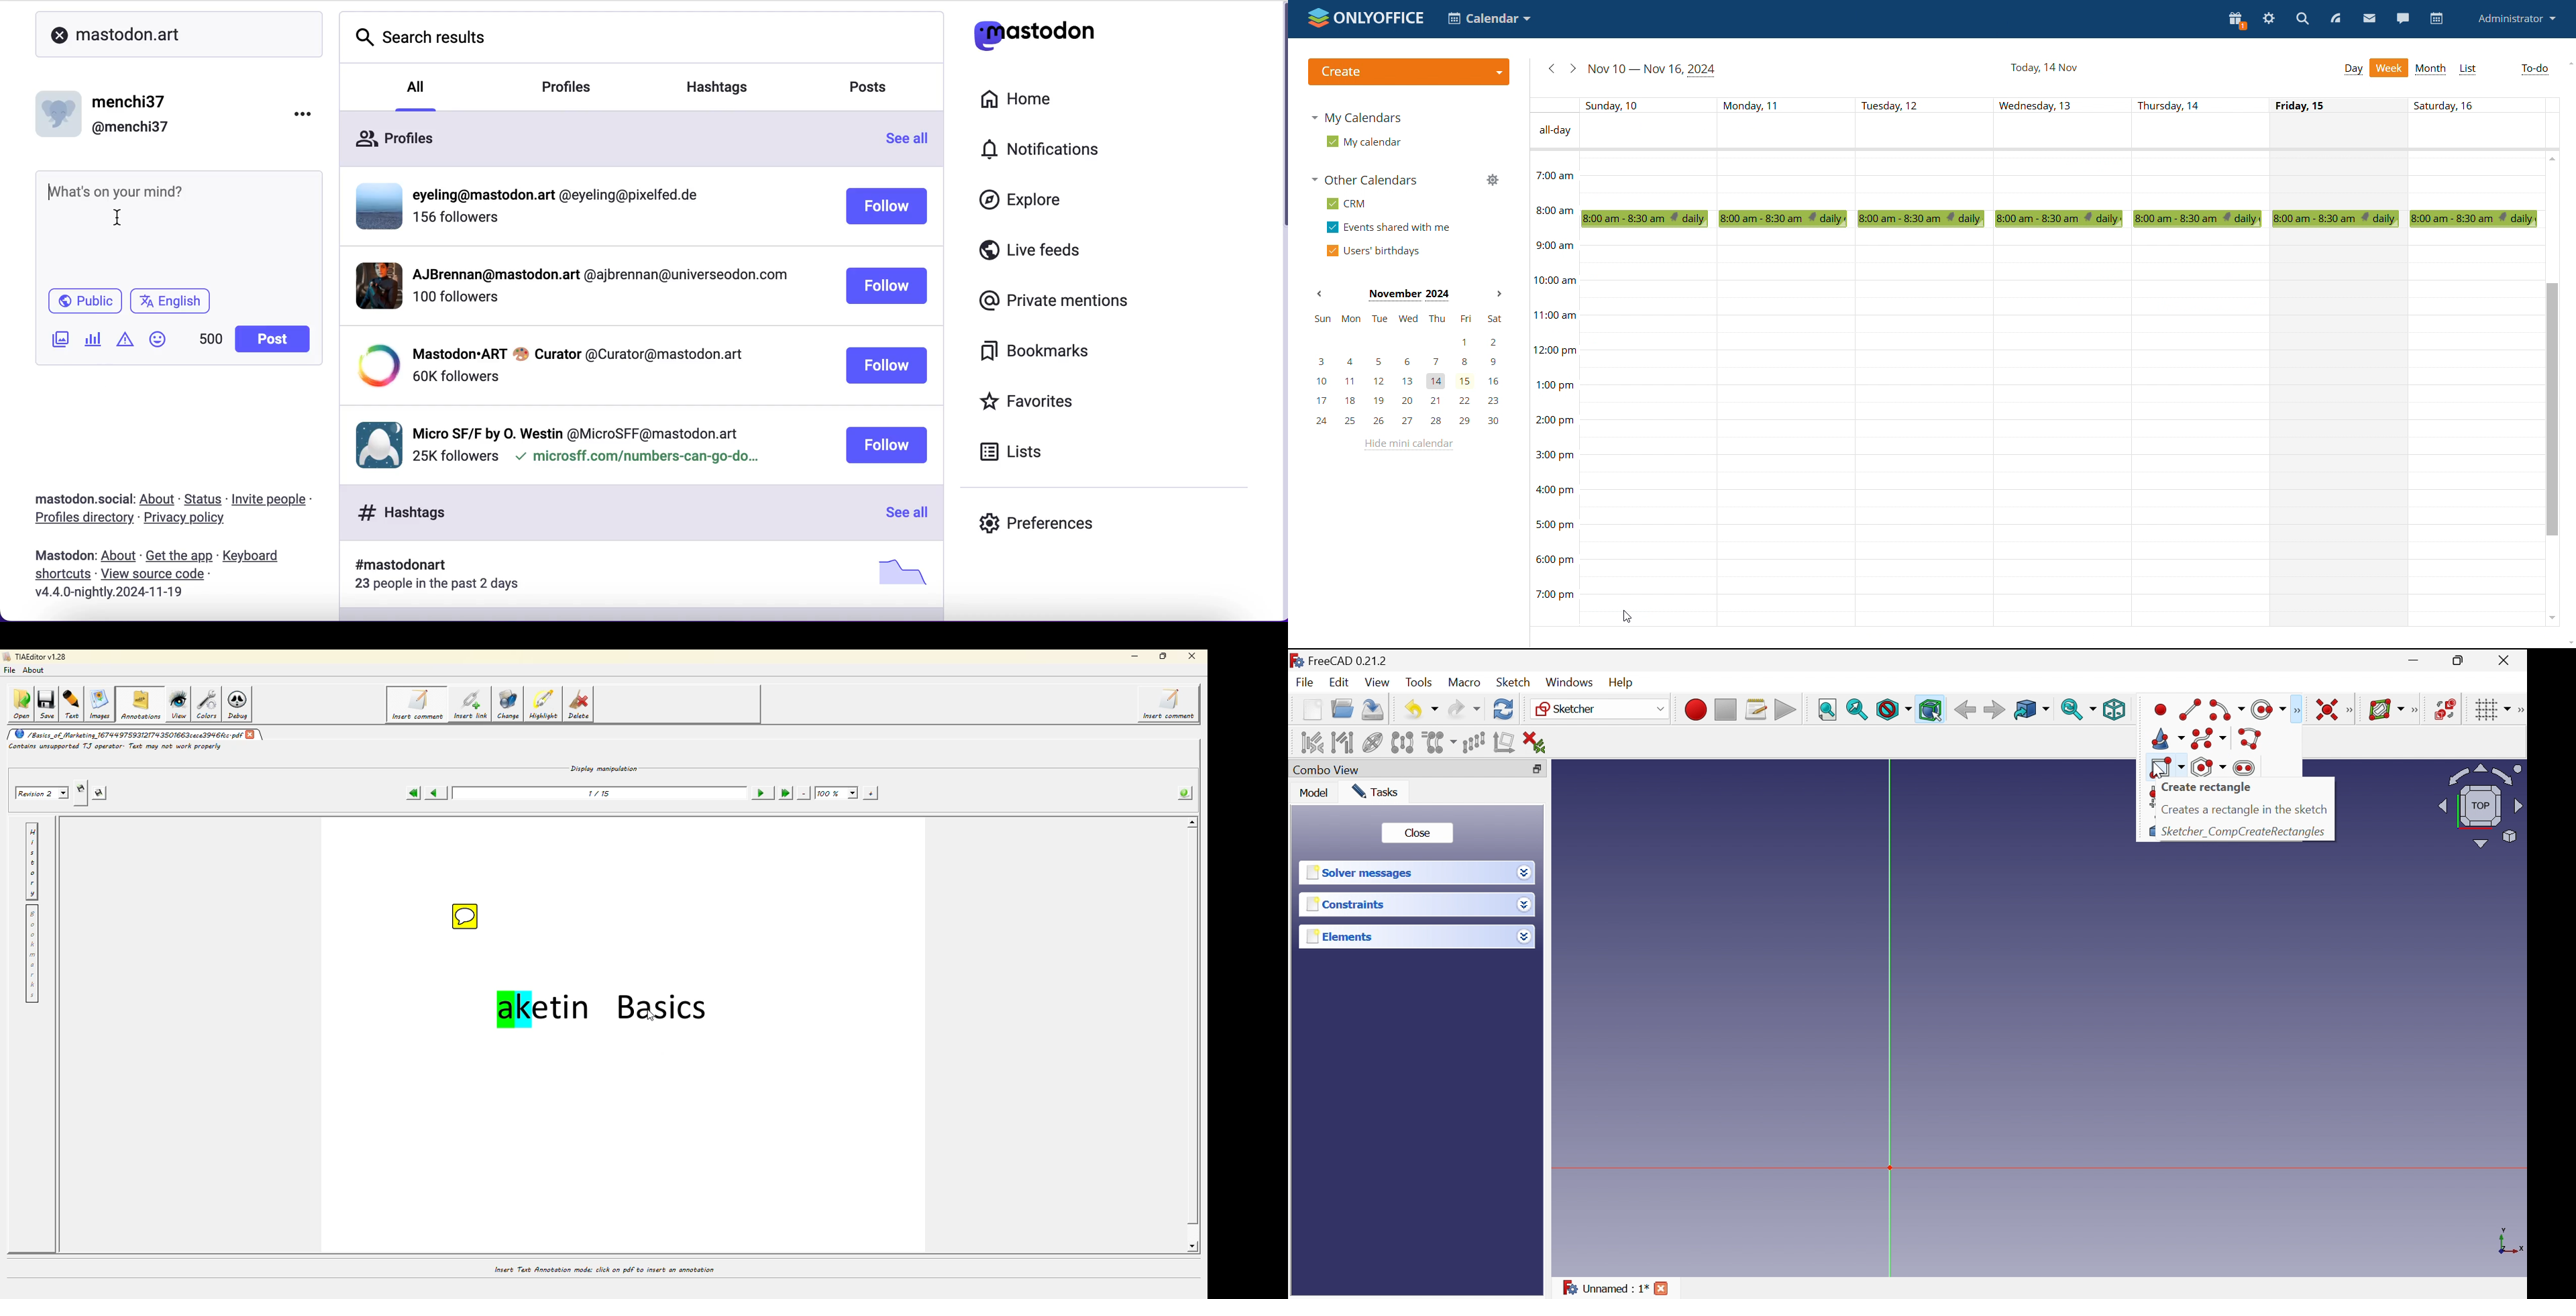 The image size is (2576, 1316). Describe the element at coordinates (1786, 710) in the screenshot. I see `Execute macro` at that location.